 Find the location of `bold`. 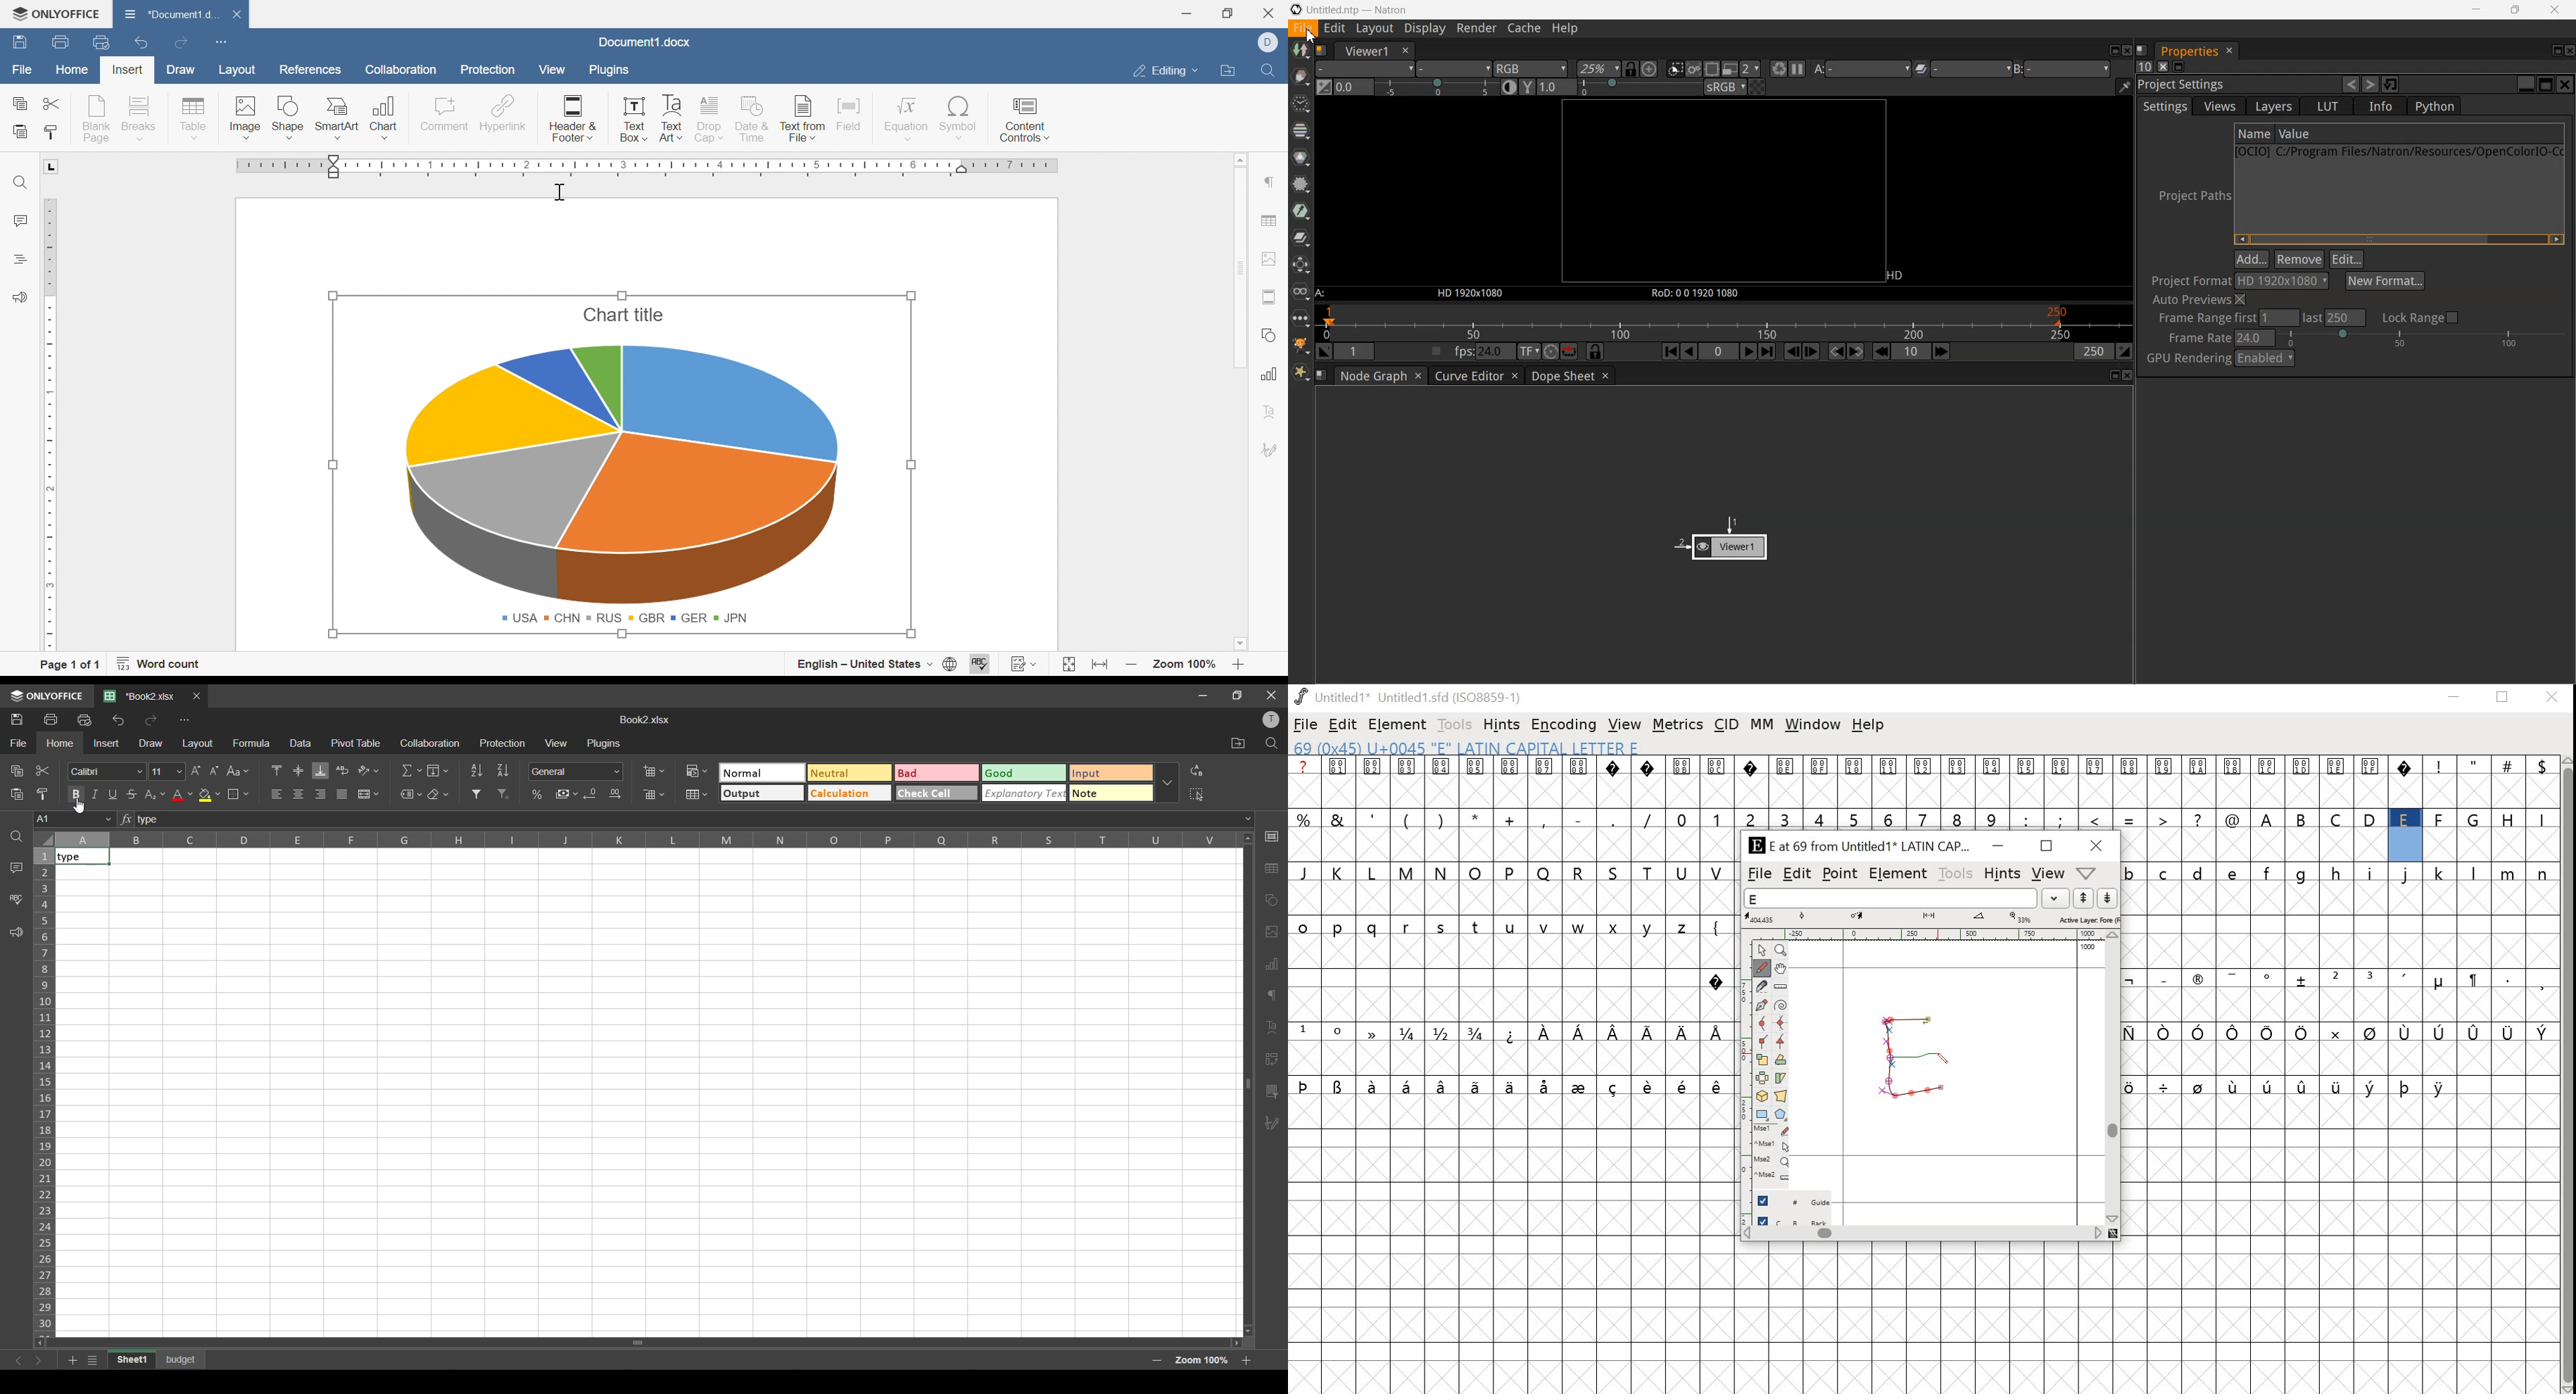

bold is located at coordinates (78, 793).